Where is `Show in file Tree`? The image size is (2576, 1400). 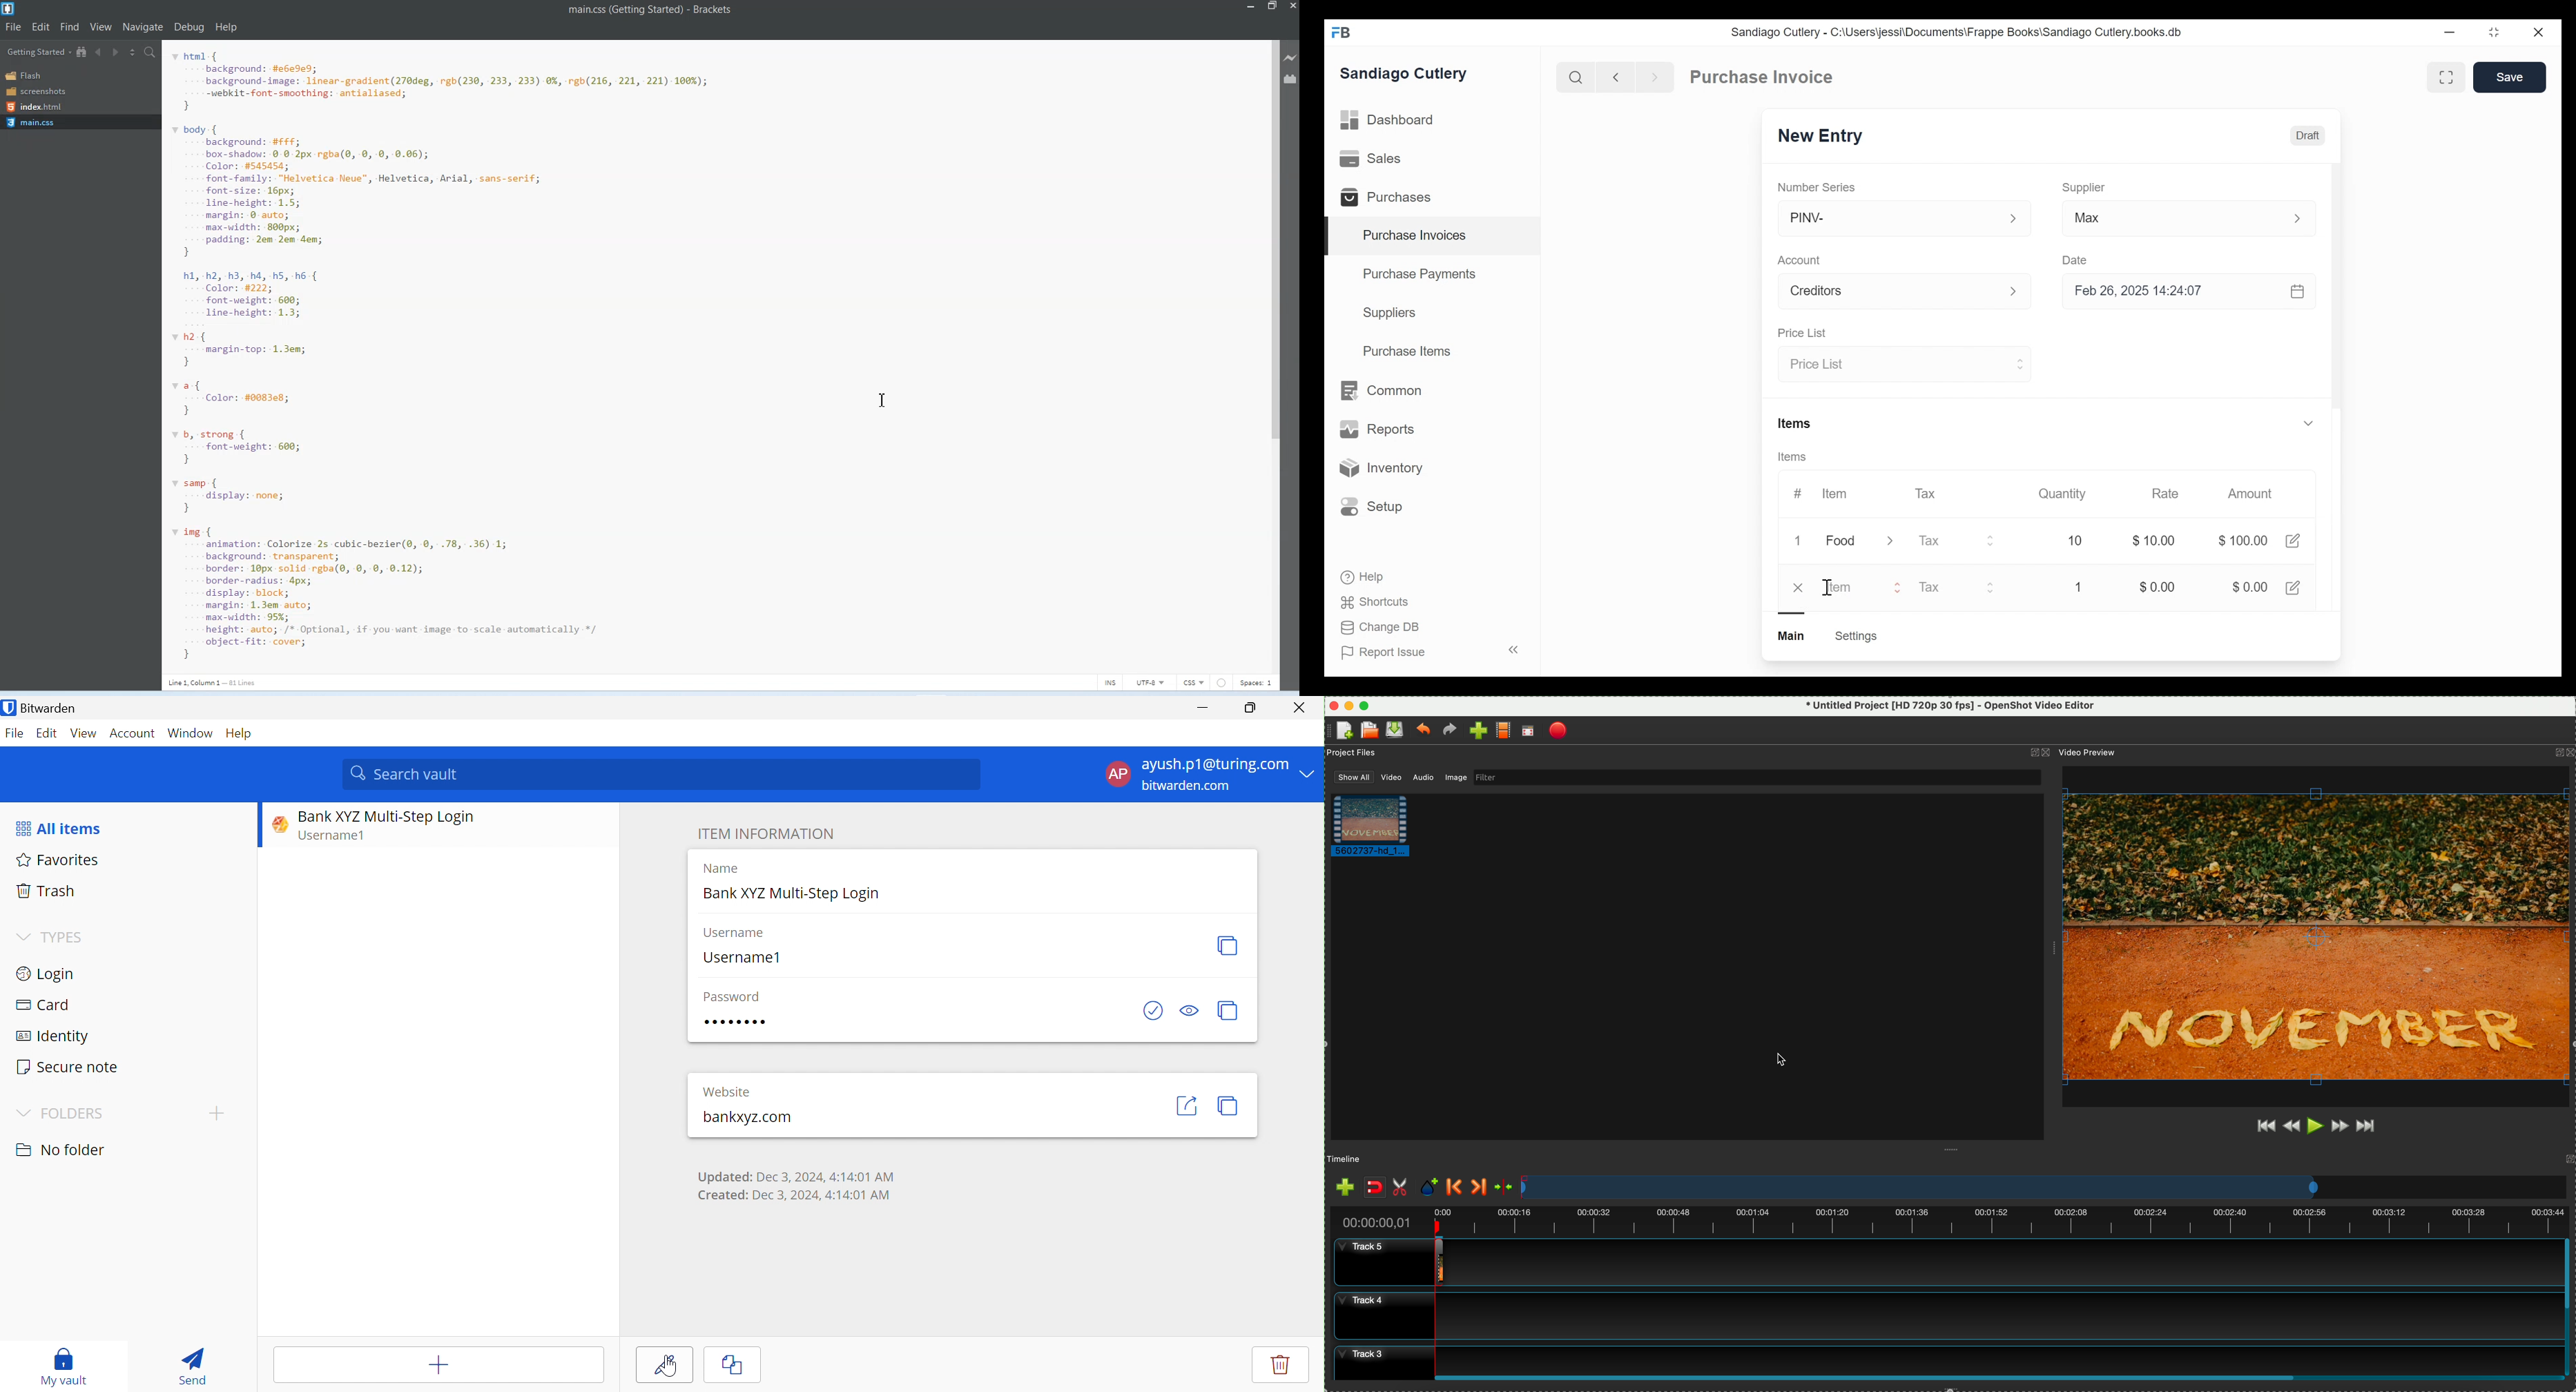 Show in file Tree is located at coordinates (82, 52).